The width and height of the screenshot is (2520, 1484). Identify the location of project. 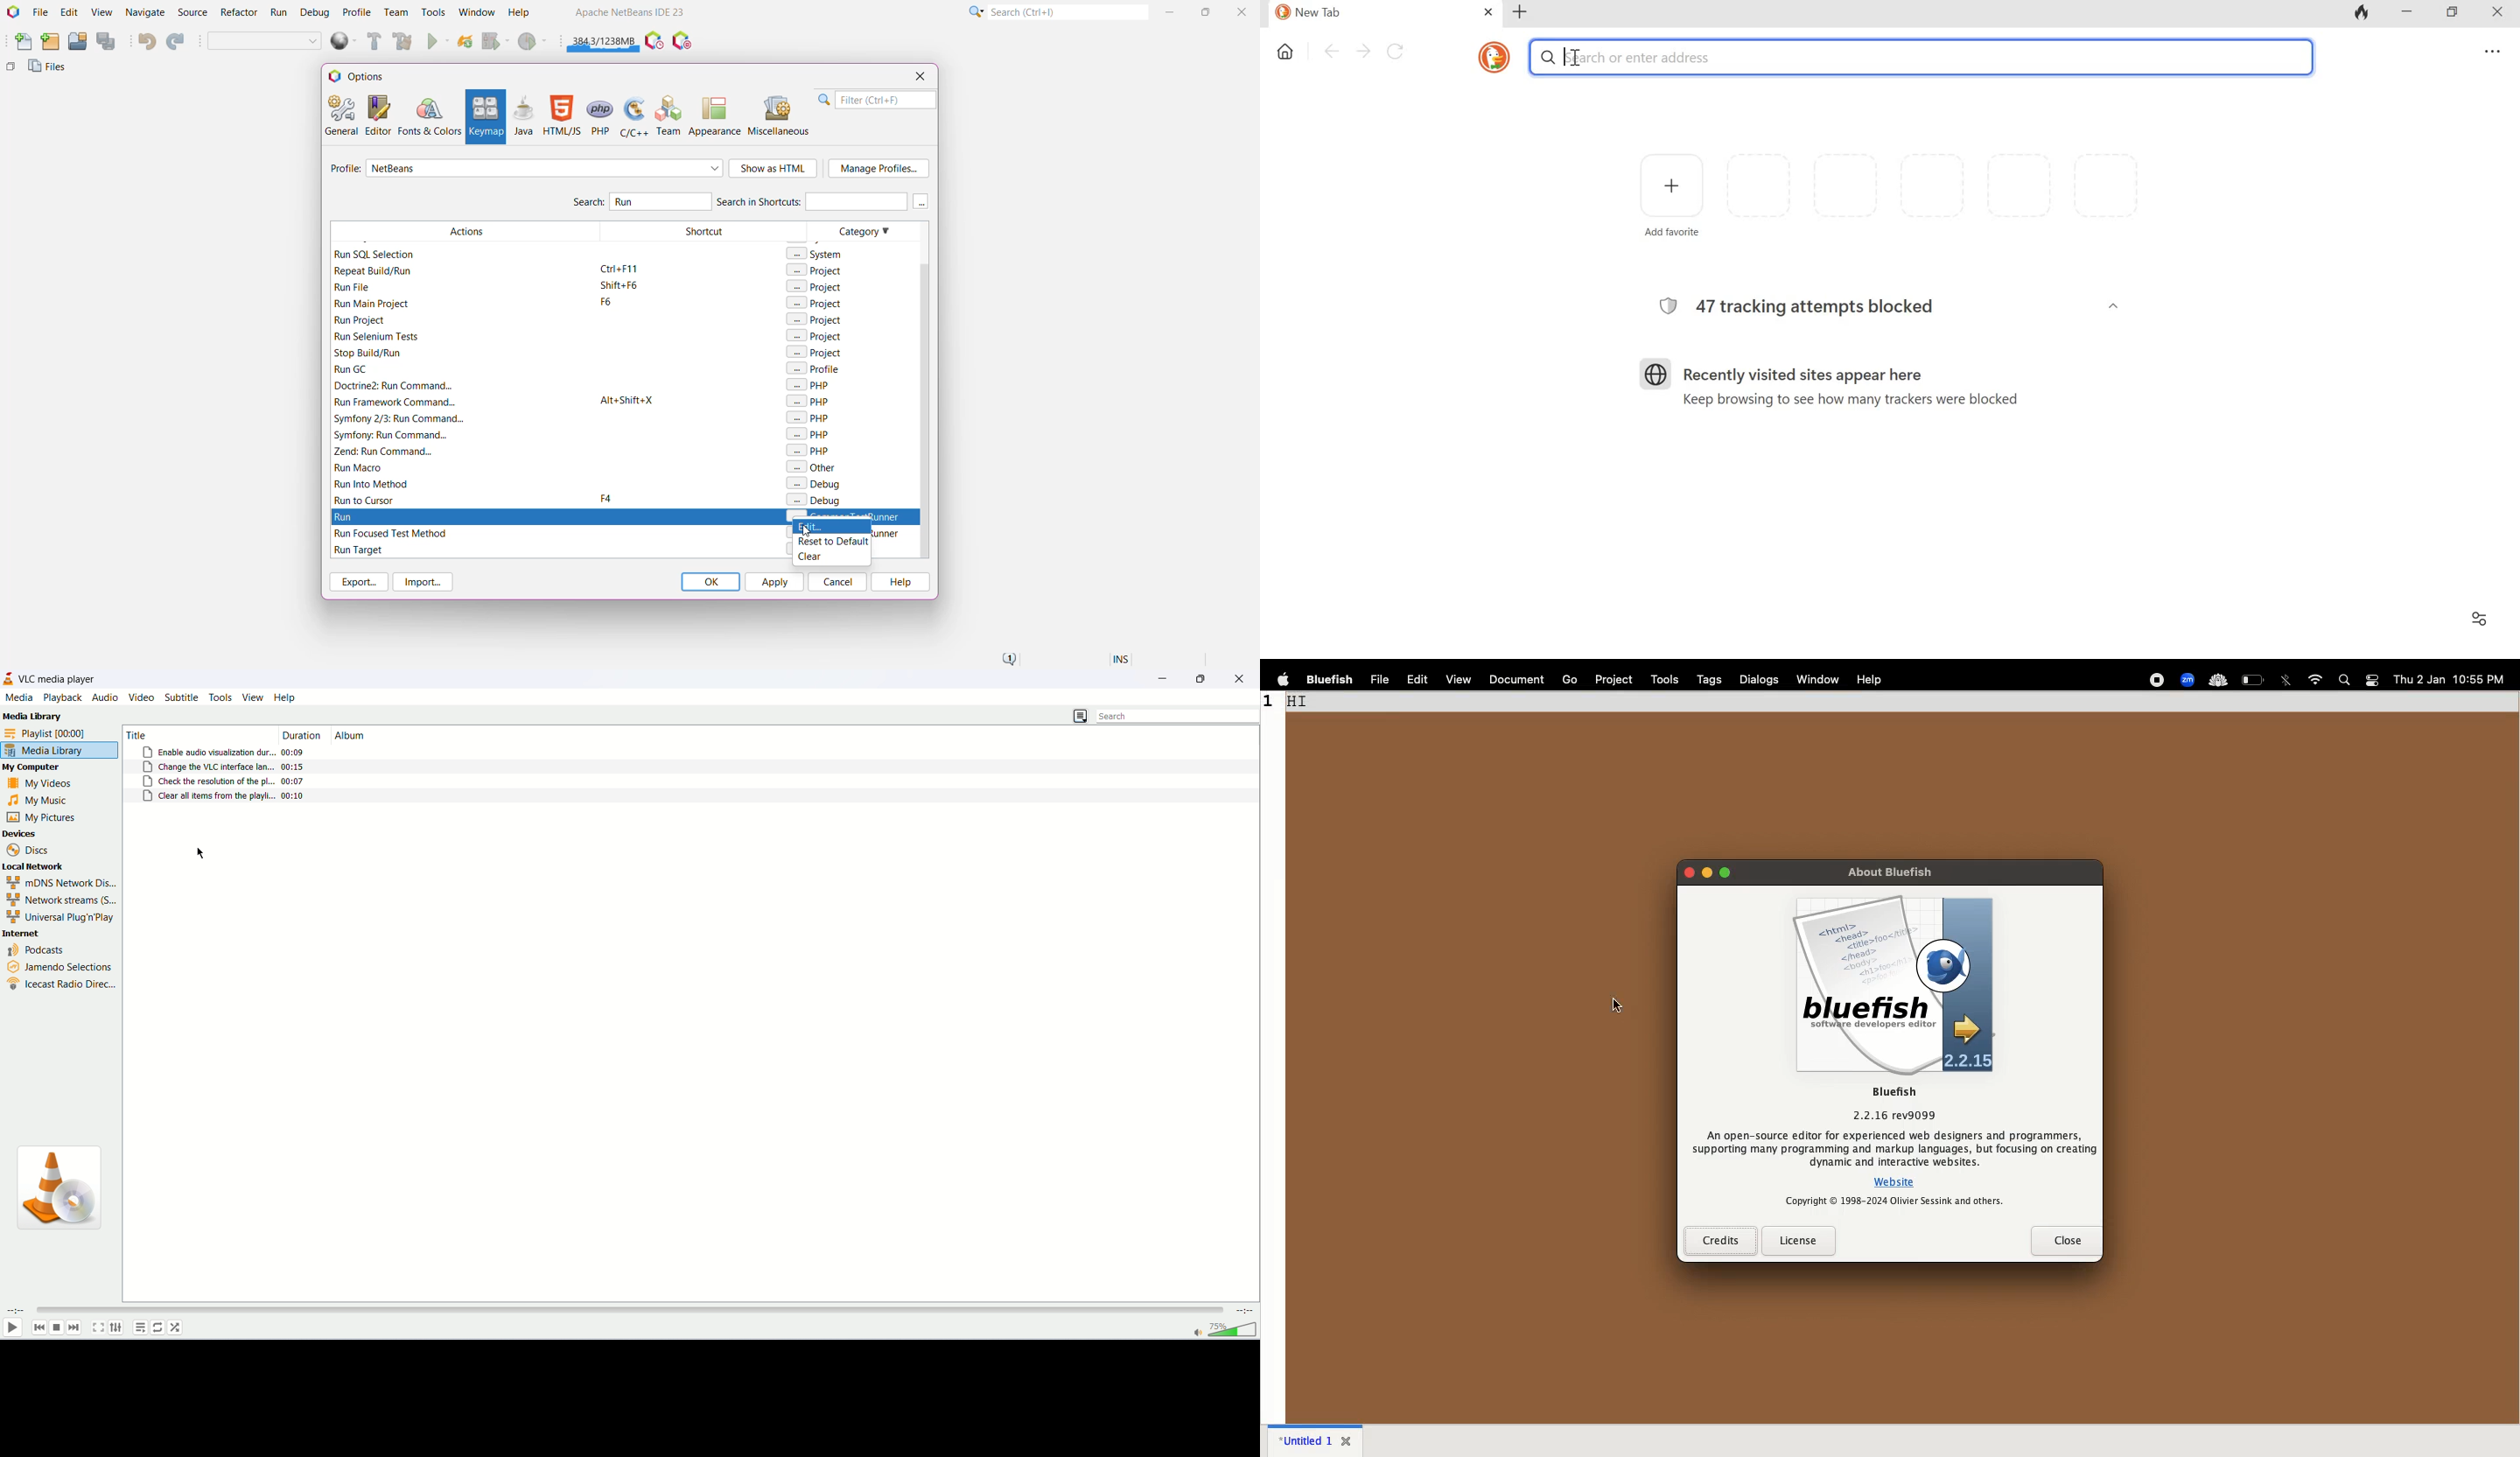
(1615, 679).